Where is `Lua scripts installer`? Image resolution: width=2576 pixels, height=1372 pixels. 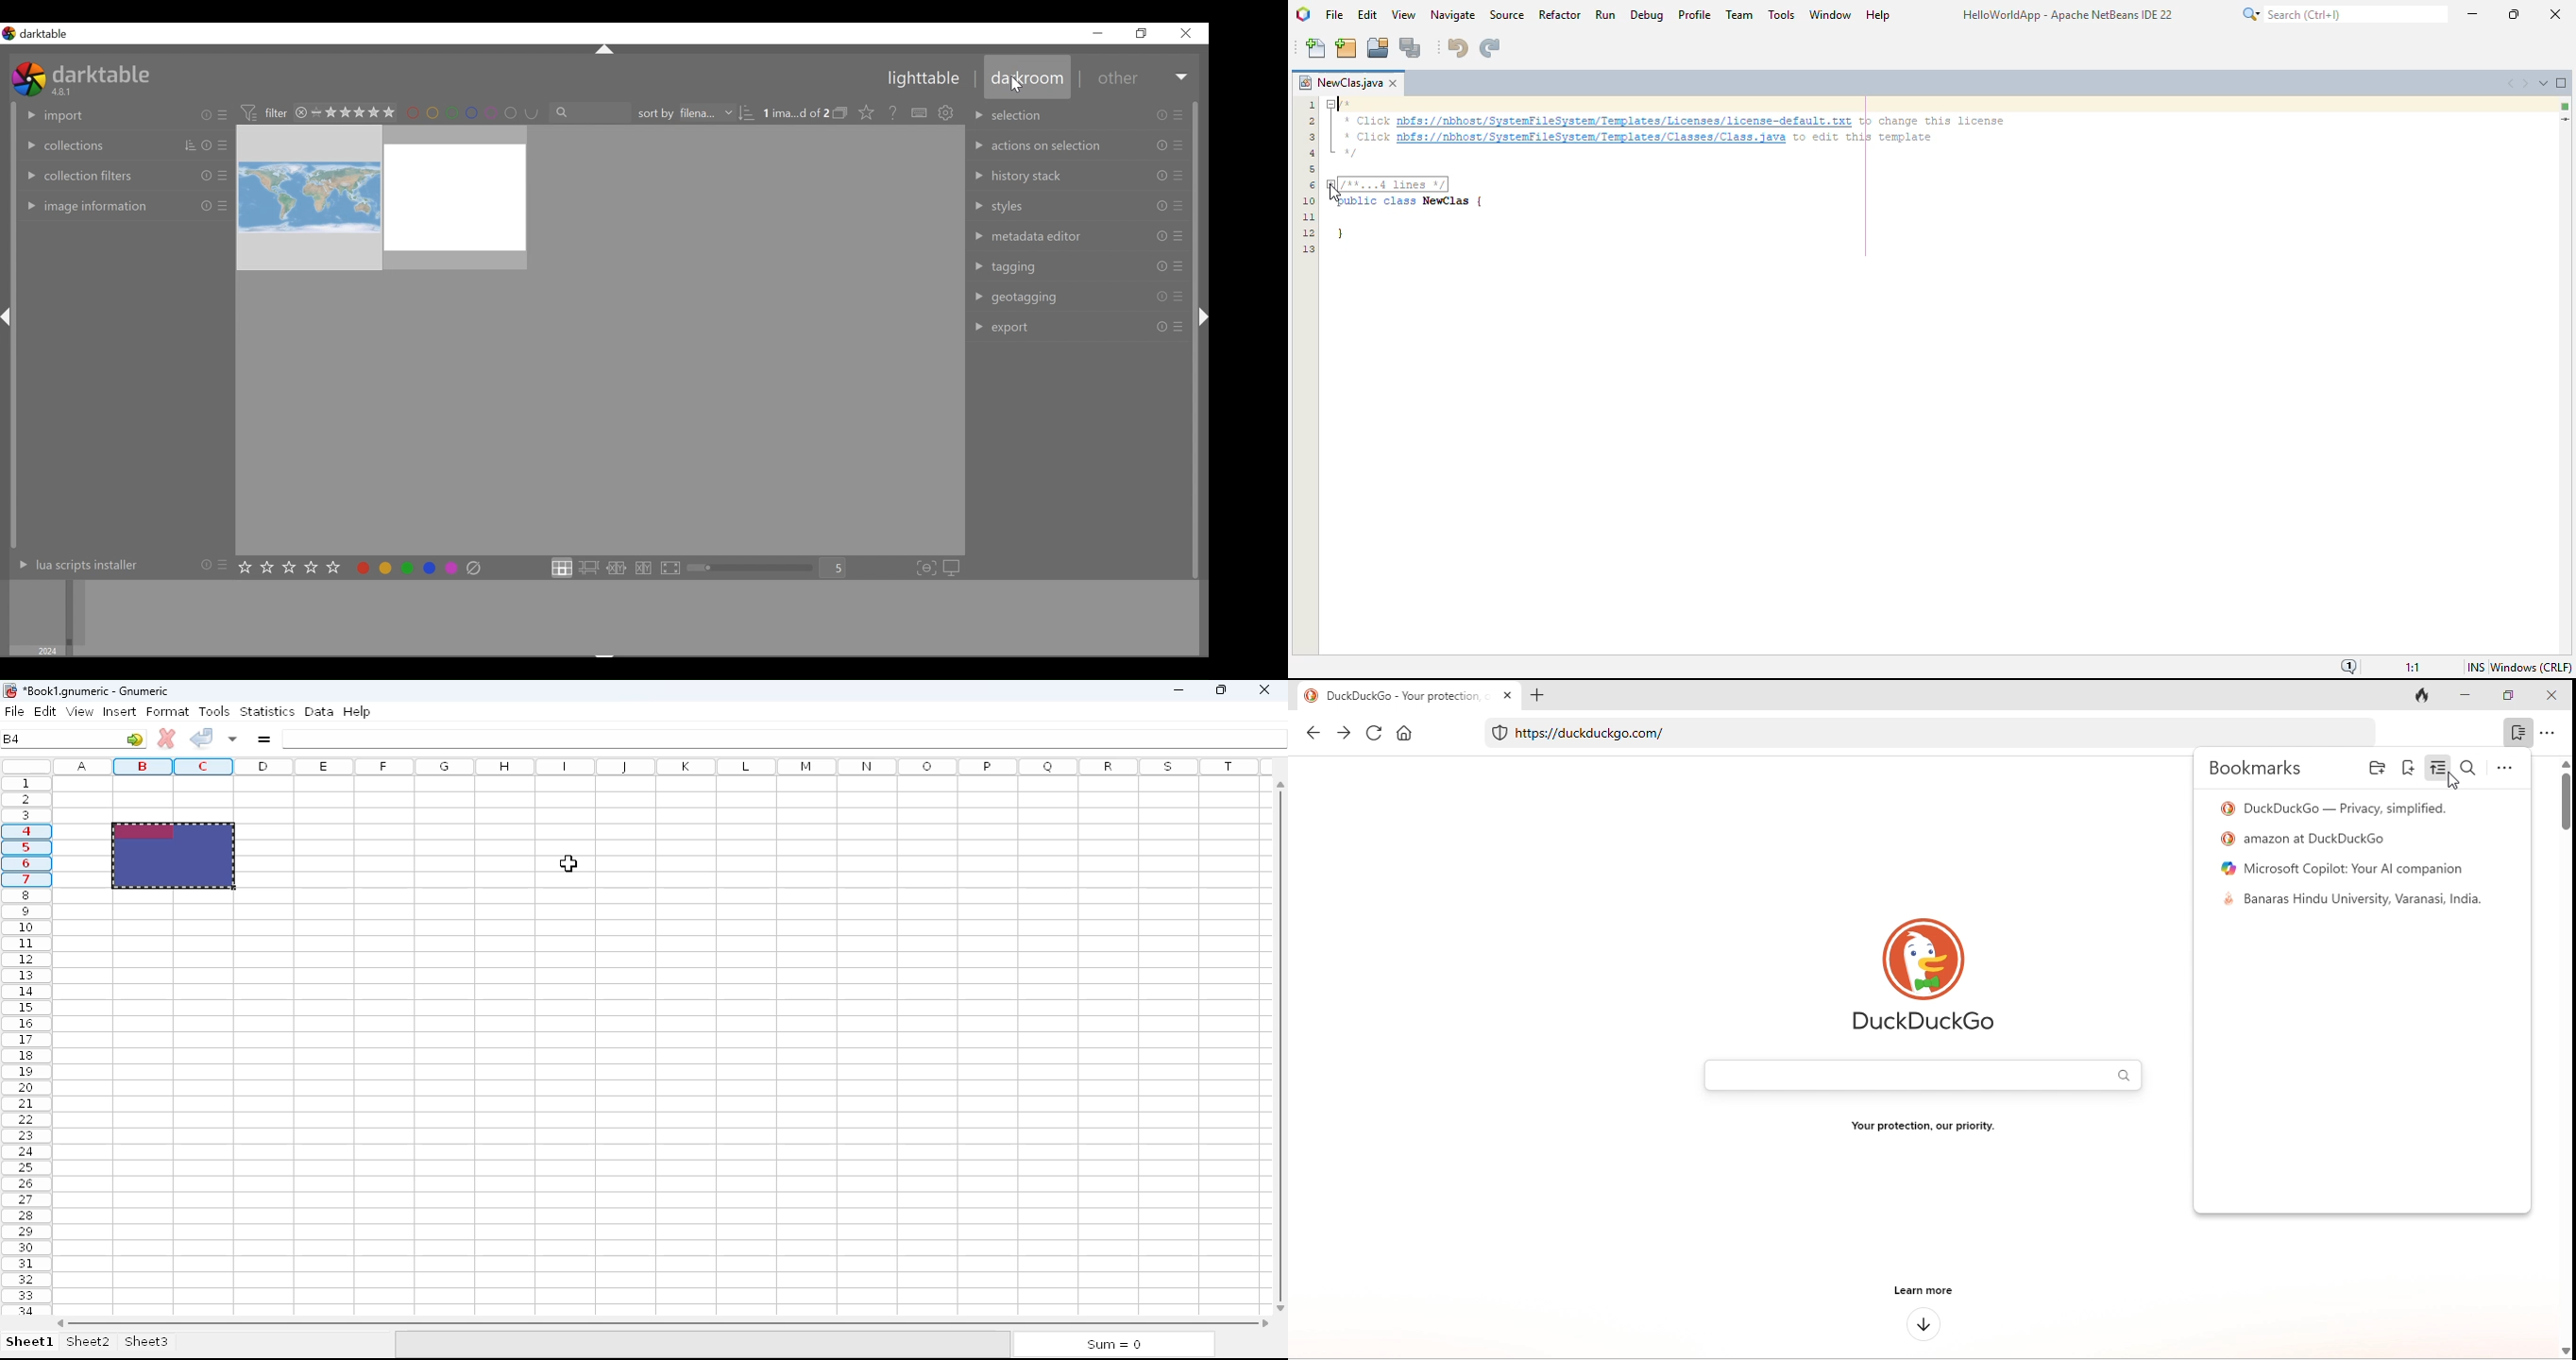 Lua scripts installer is located at coordinates (119, 567).